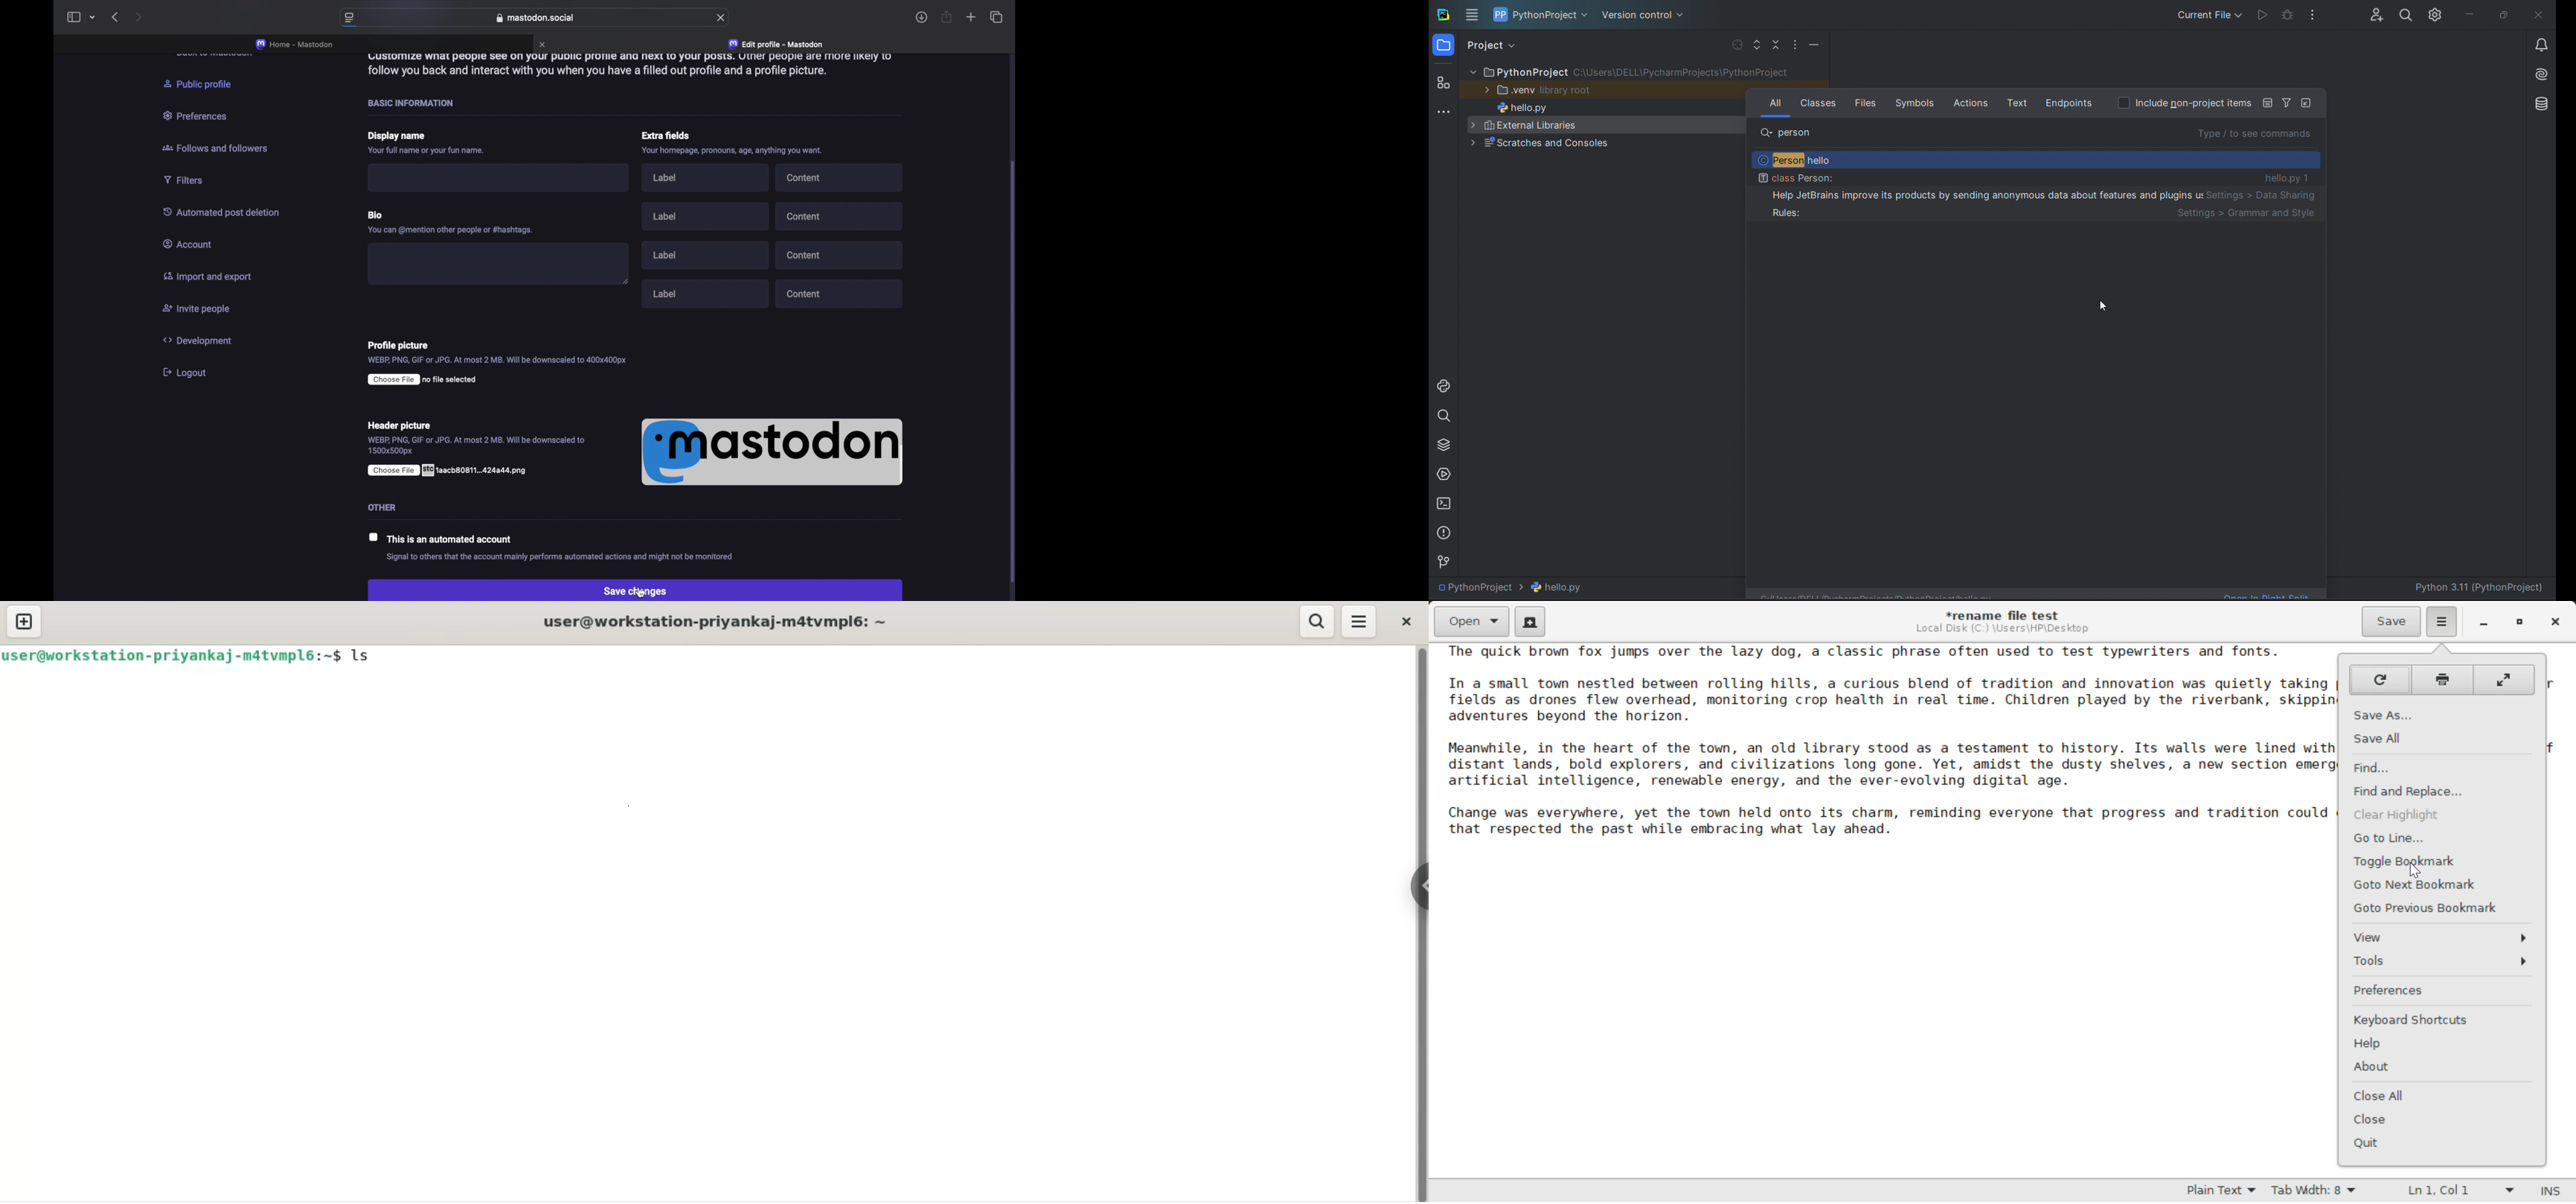 This screenshot has height=1204, width=2576. What do you see at coordinates (2436, 12) in the screenshot?
I see `settings` at bounding box center [2436, 12].